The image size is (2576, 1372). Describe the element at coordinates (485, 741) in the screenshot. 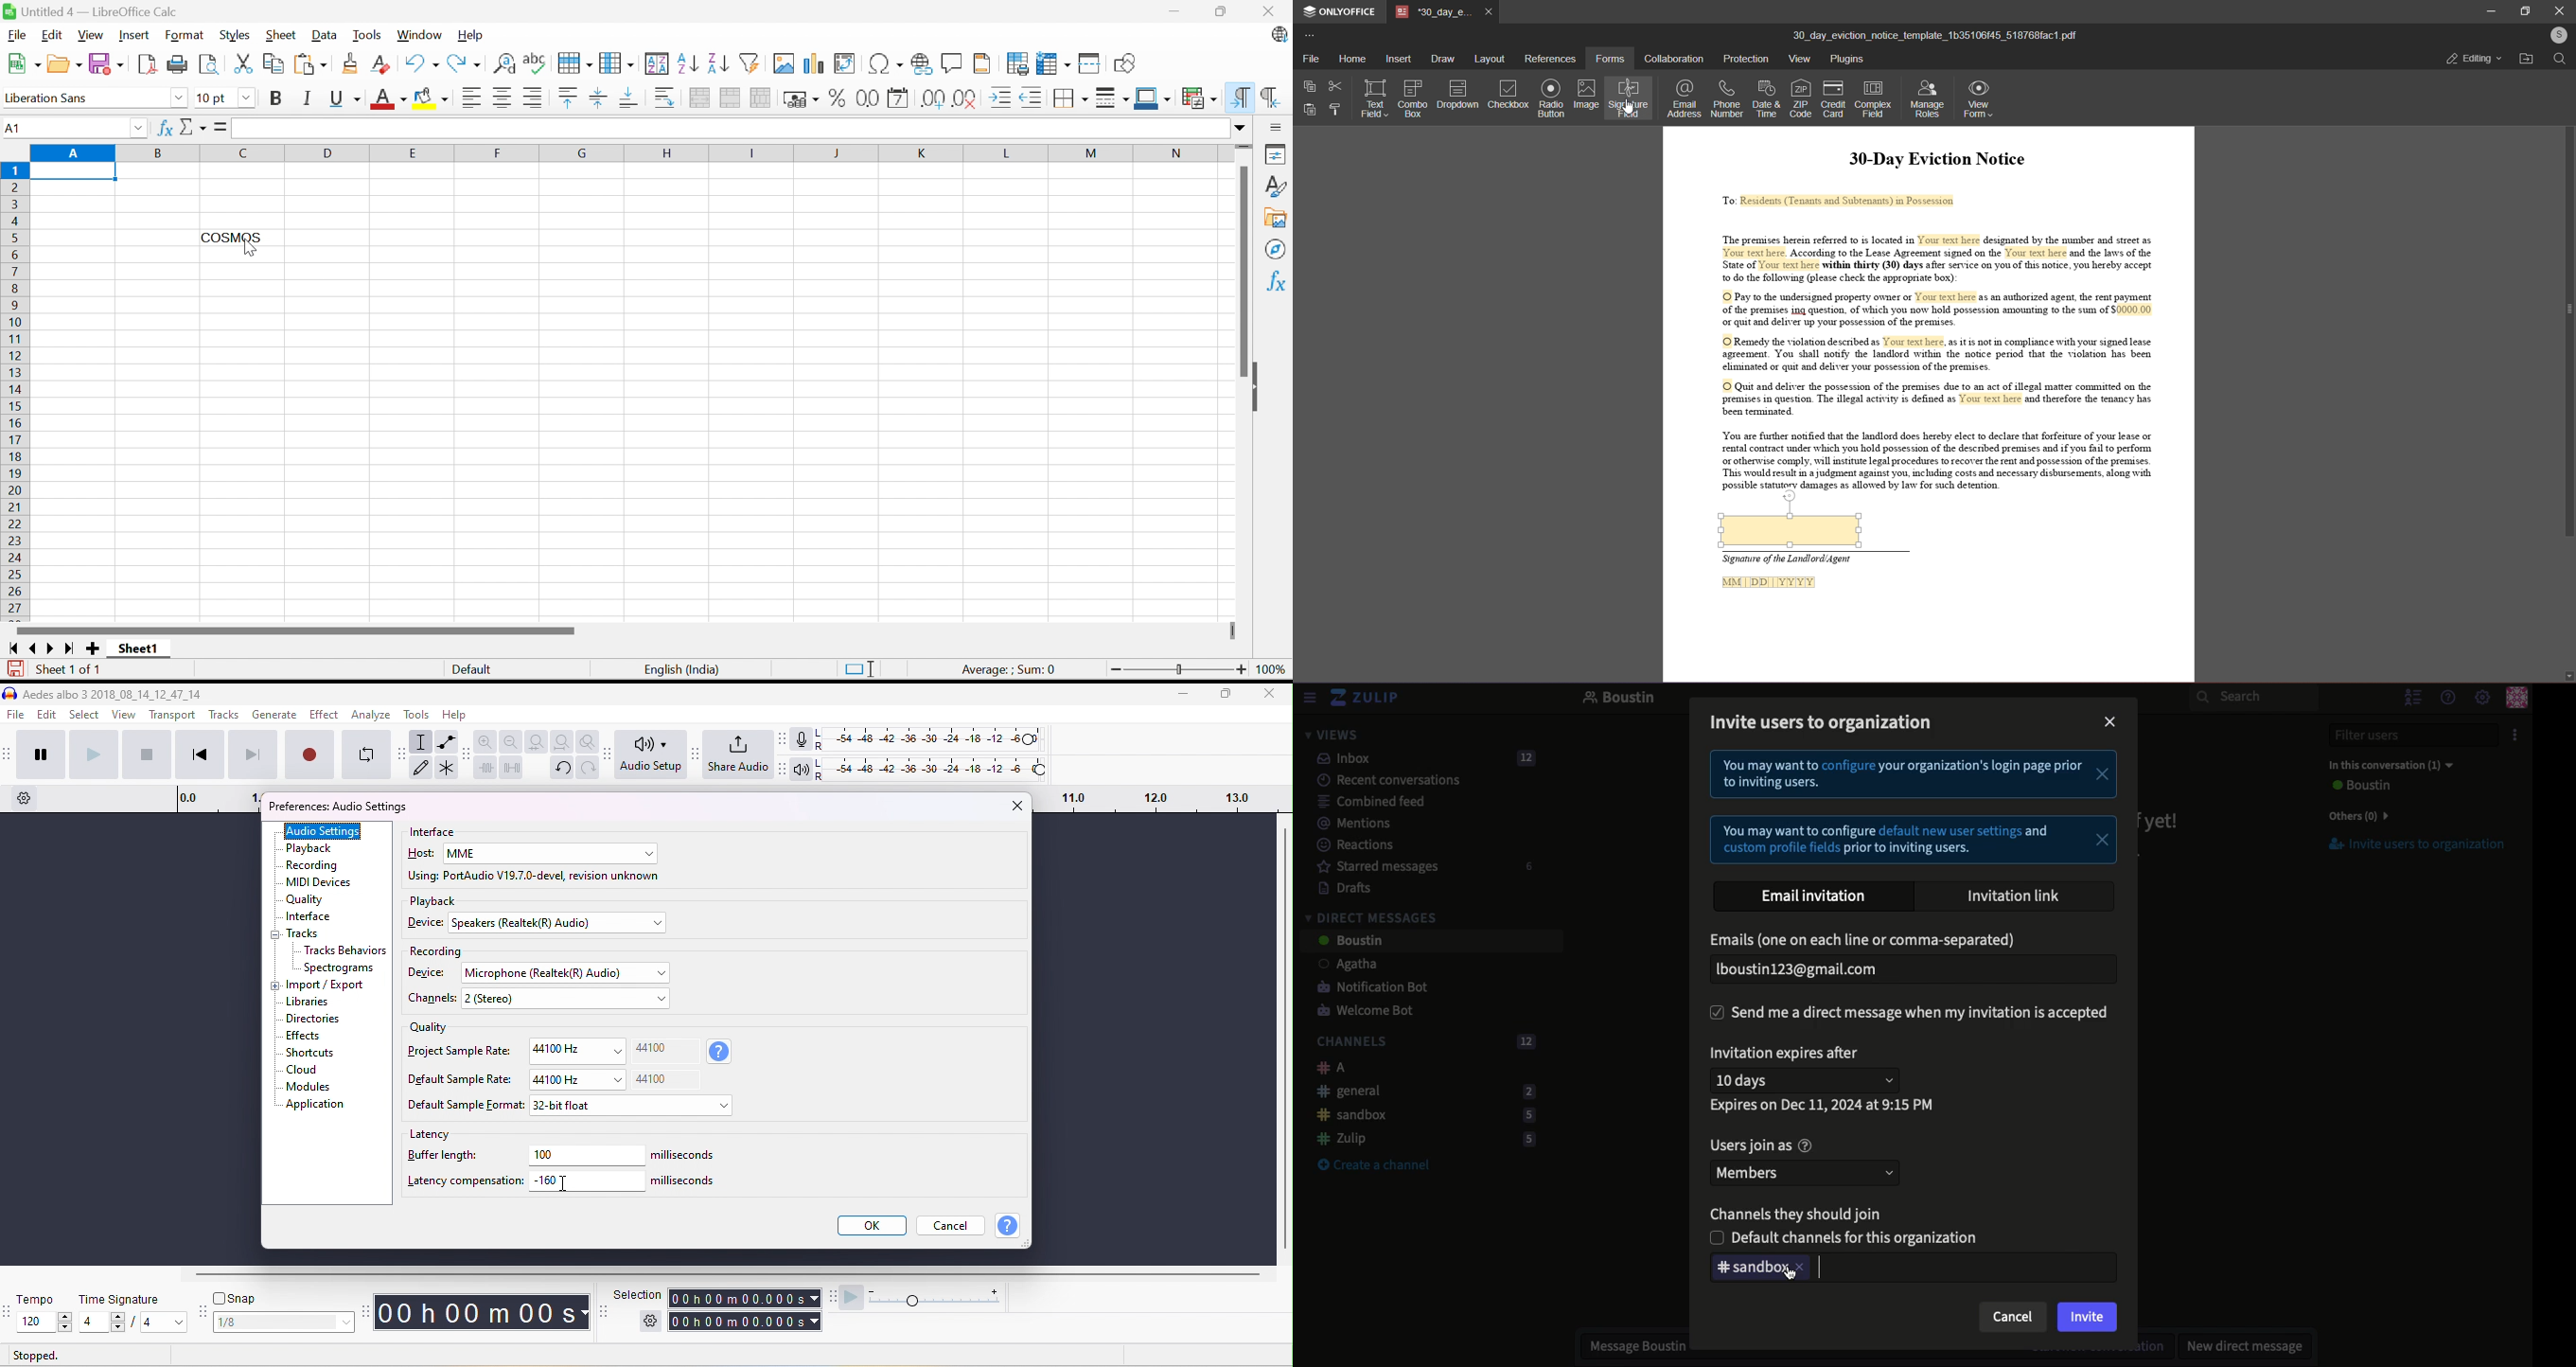

I see `zoom in` at that location.